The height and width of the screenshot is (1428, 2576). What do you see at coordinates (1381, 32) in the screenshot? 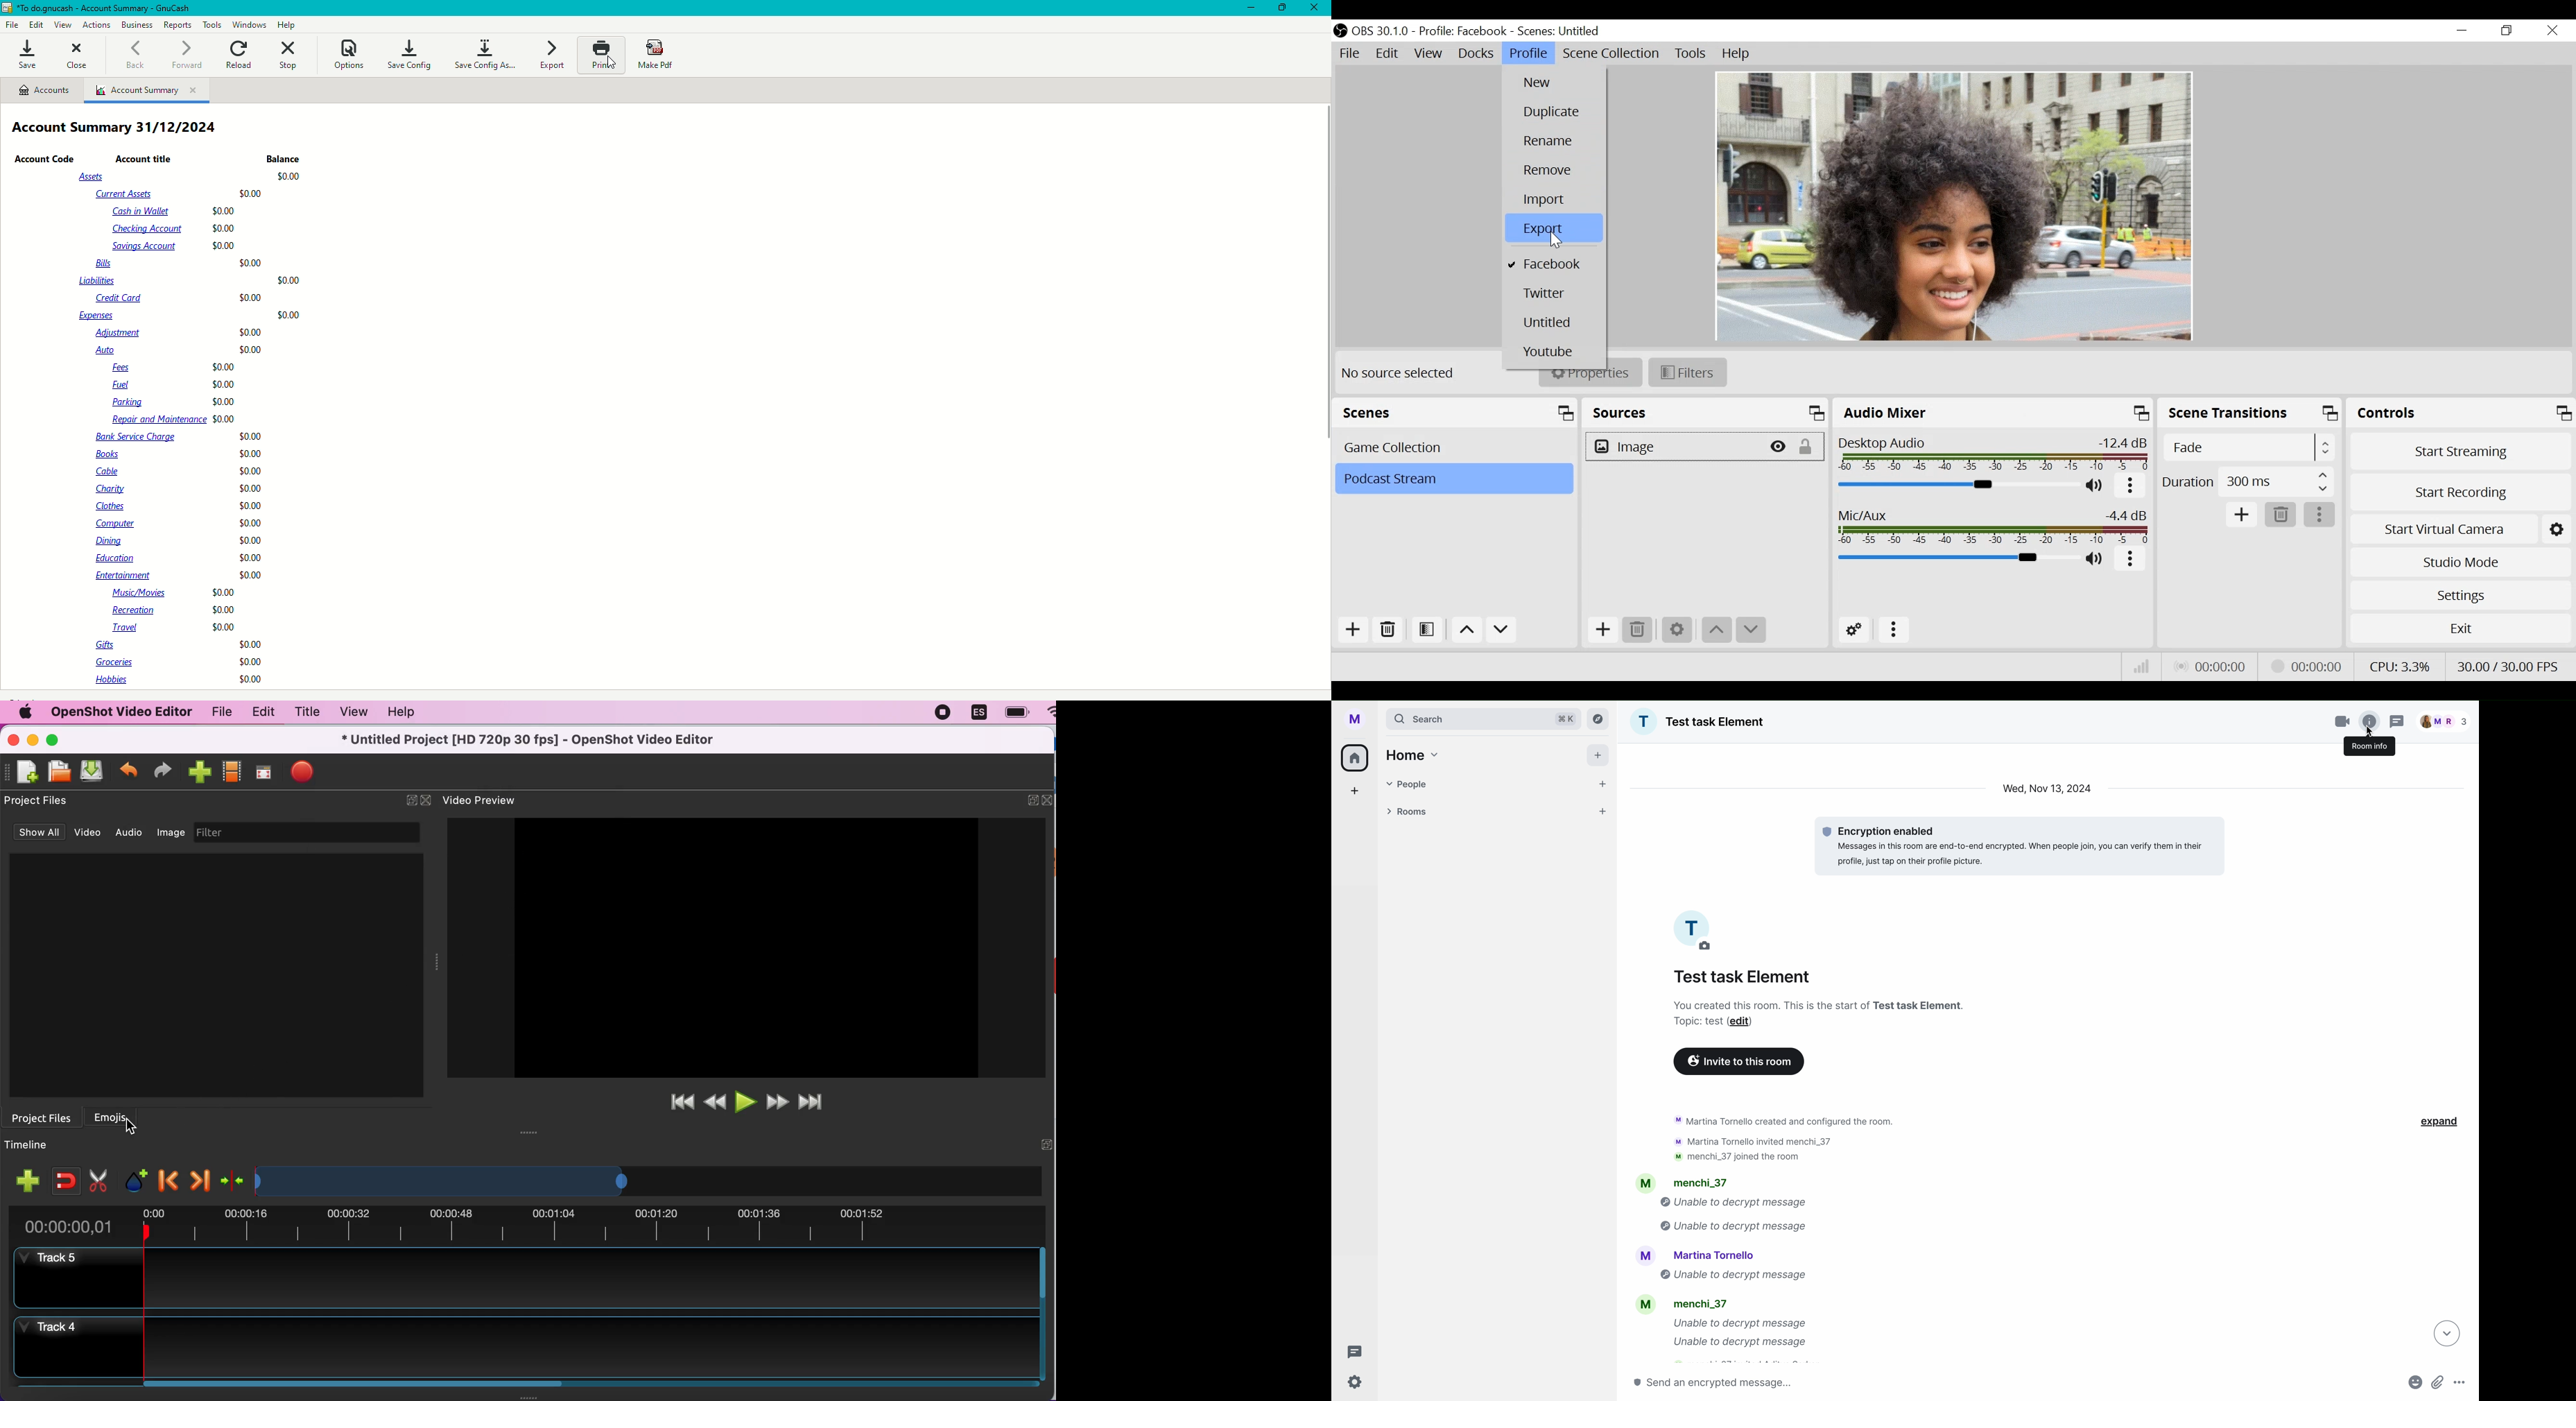
I see `OBS Version` at bounding box center [1381, 32].